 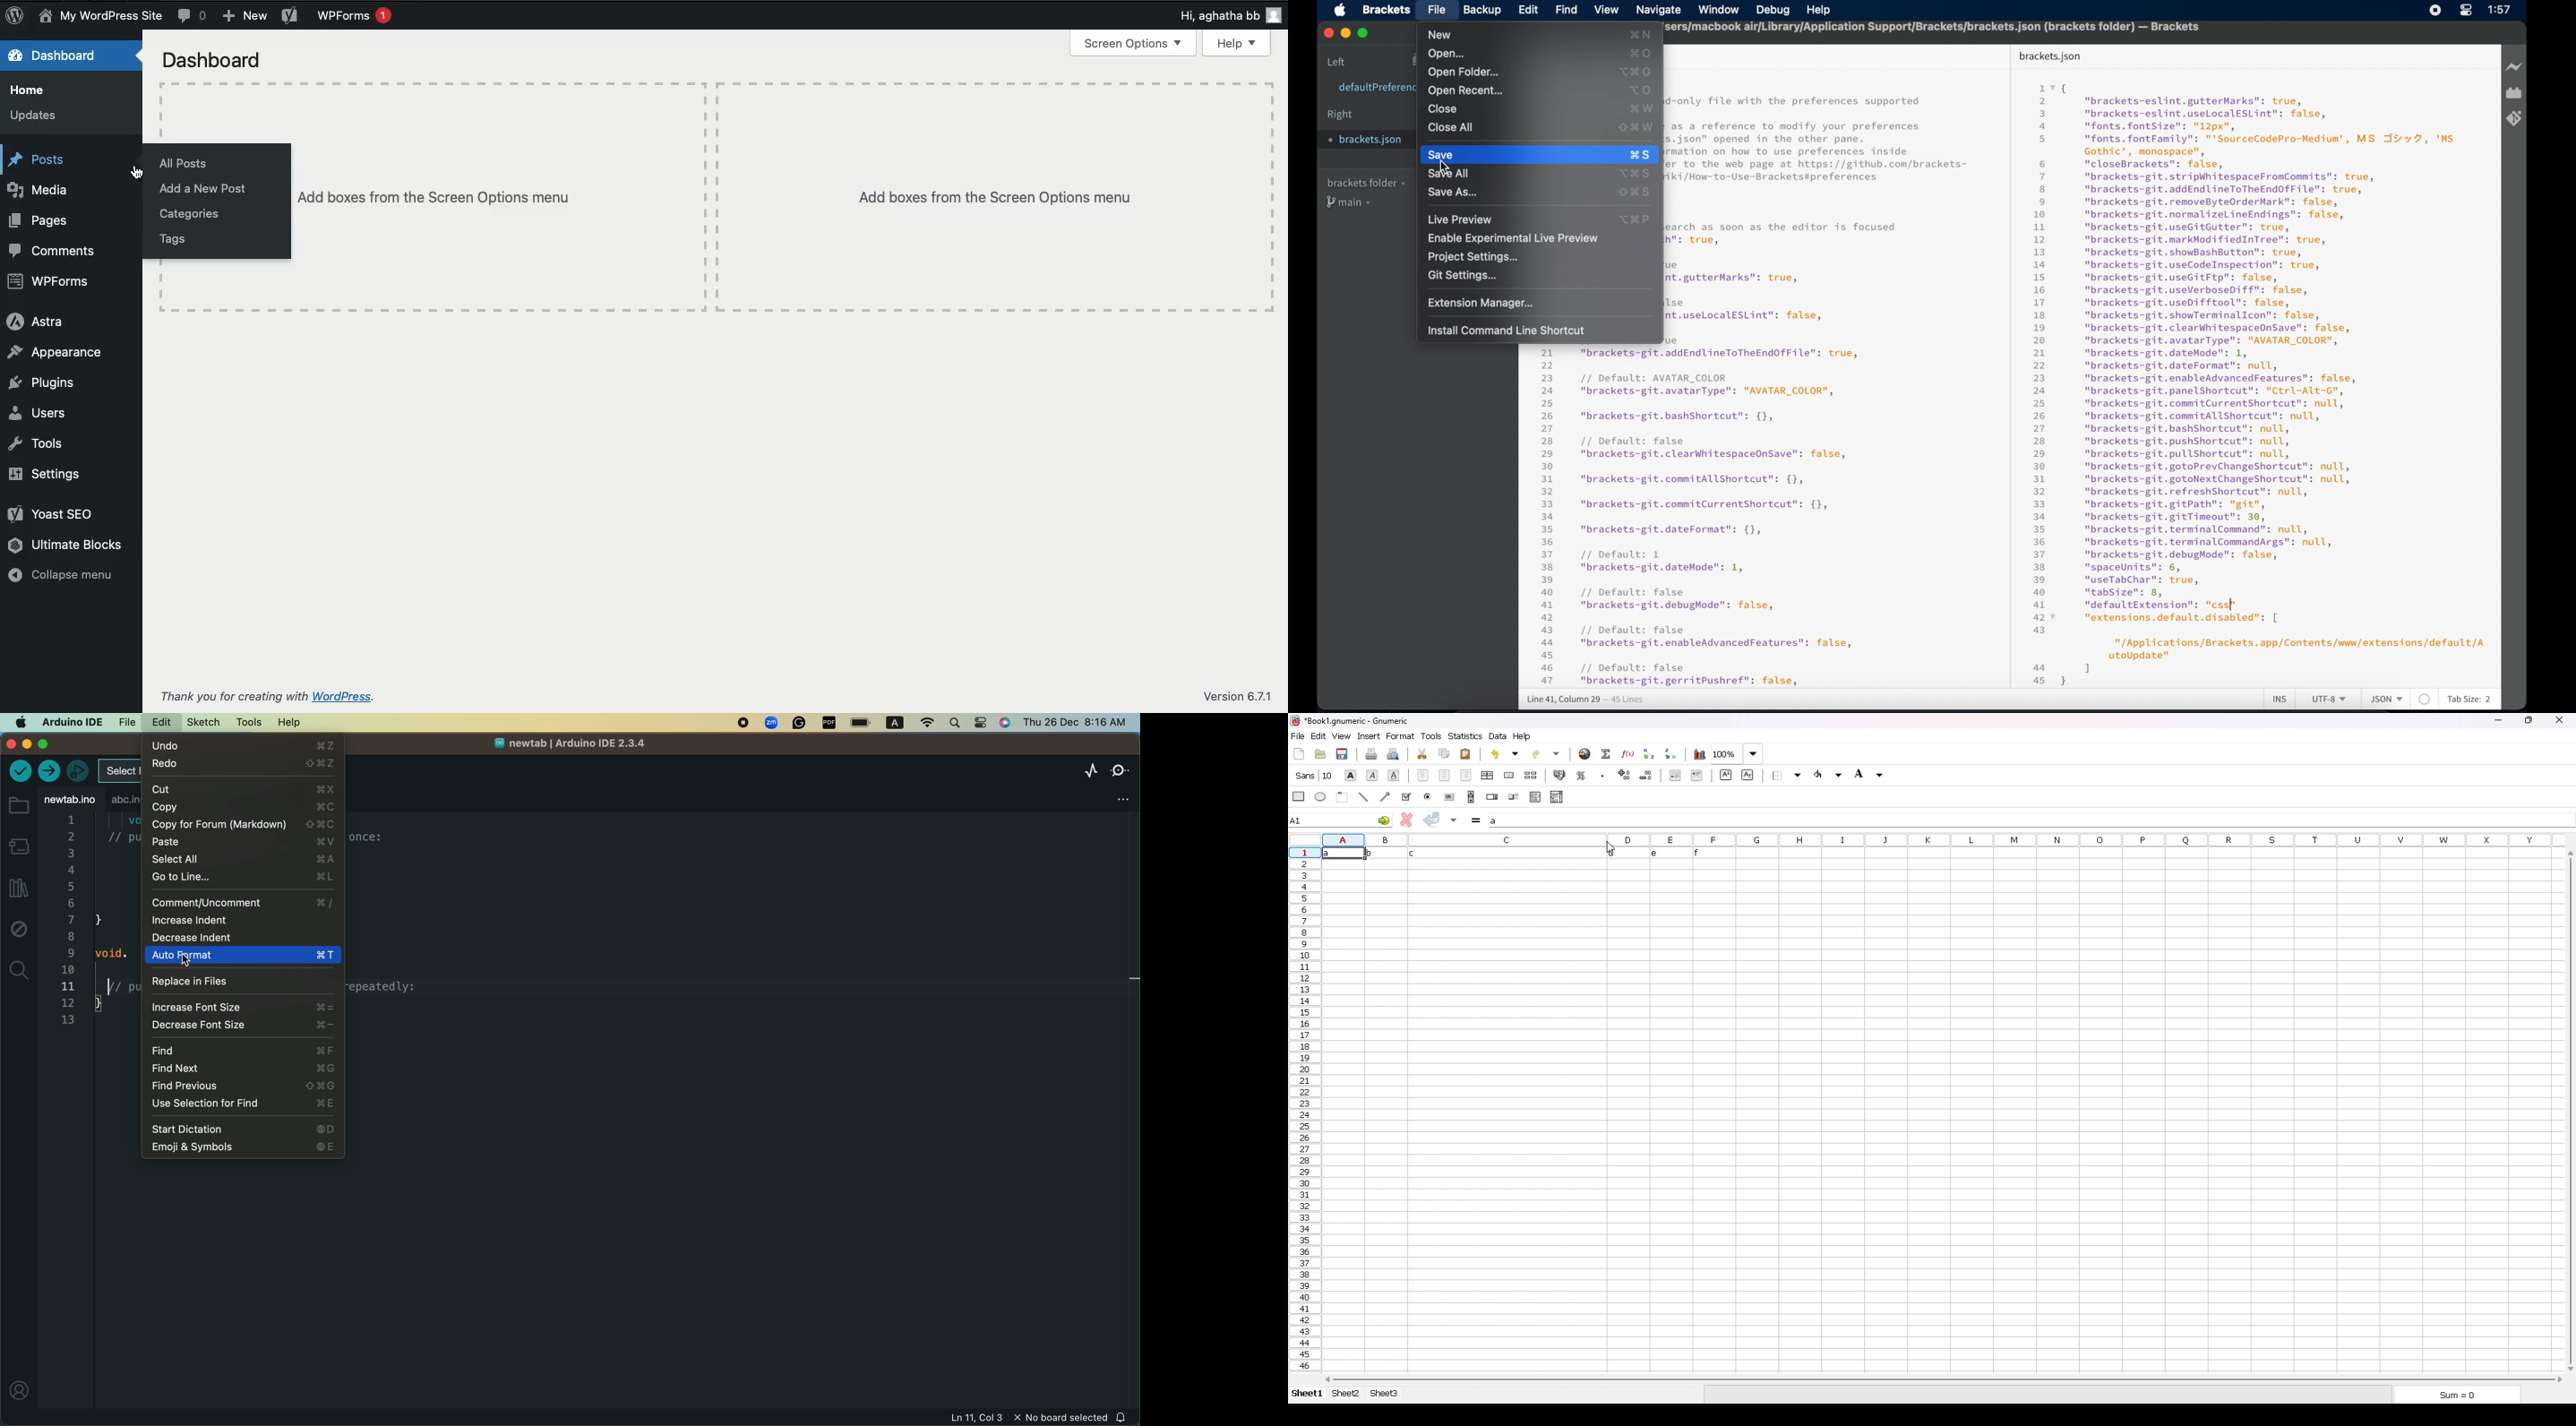 I want to click on Tools, so click(x=40, y=443).